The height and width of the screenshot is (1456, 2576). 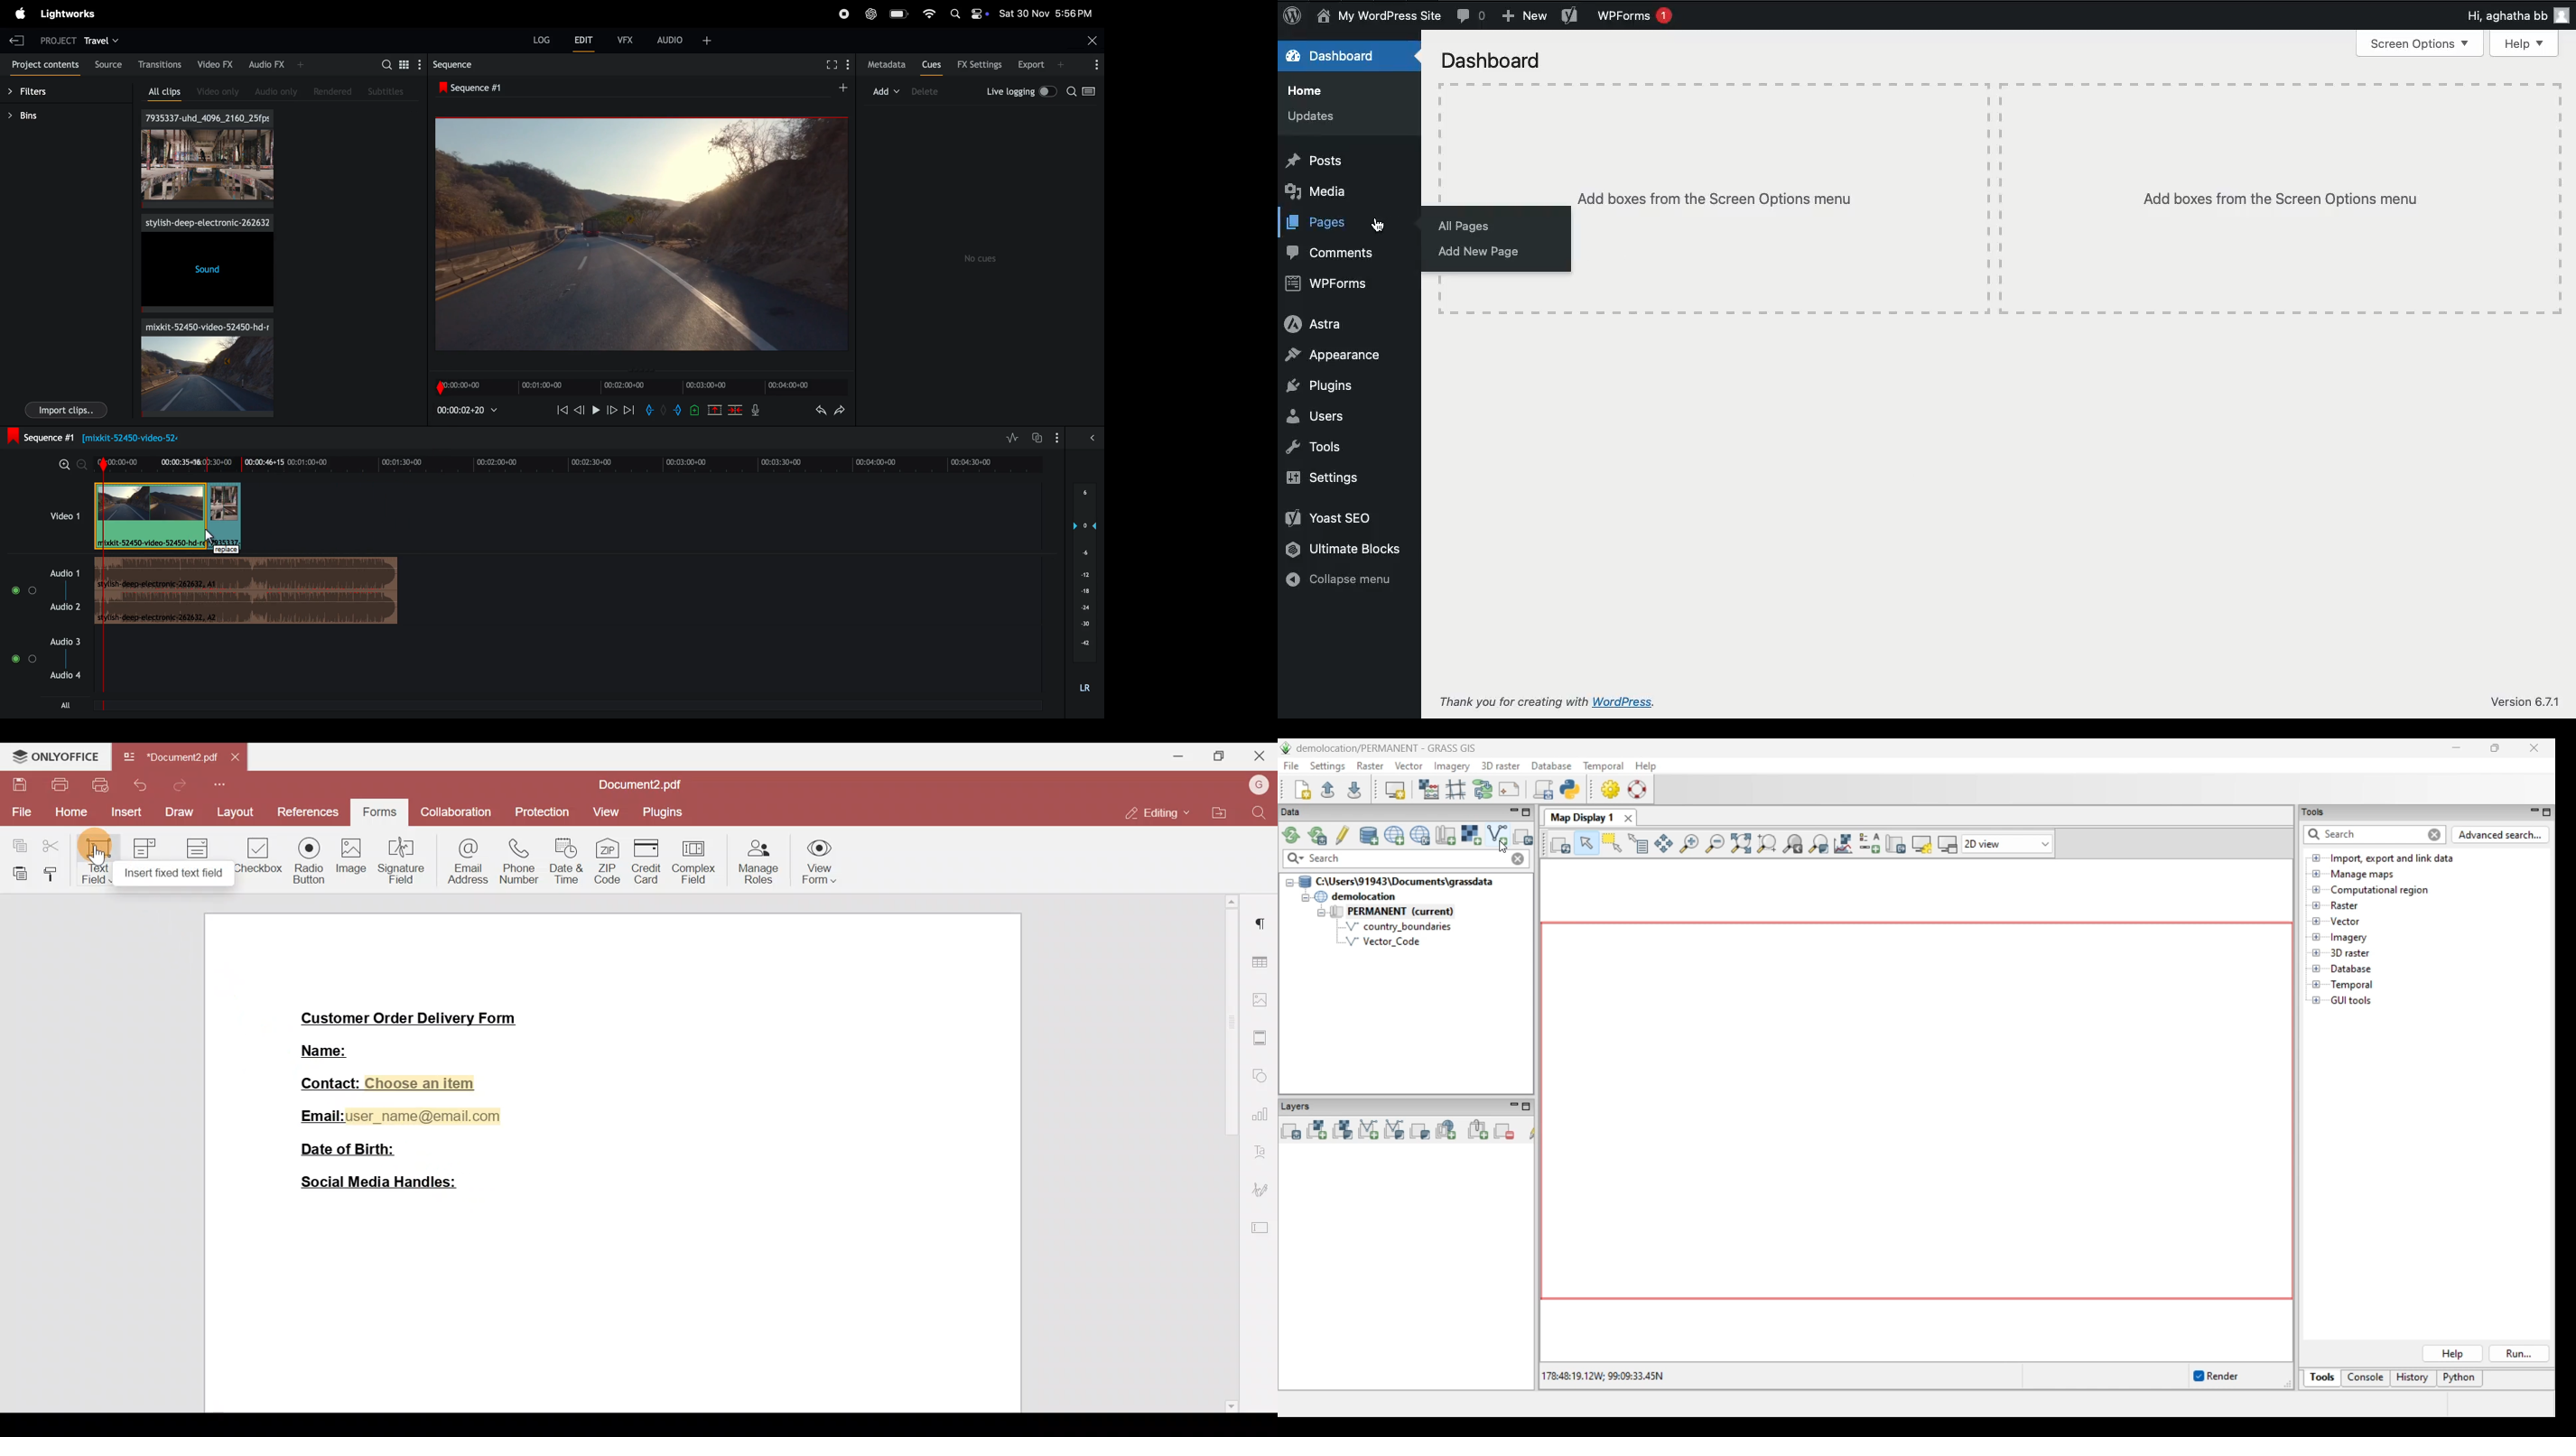 I want to click on Cursor, so click(x=96, y=856).